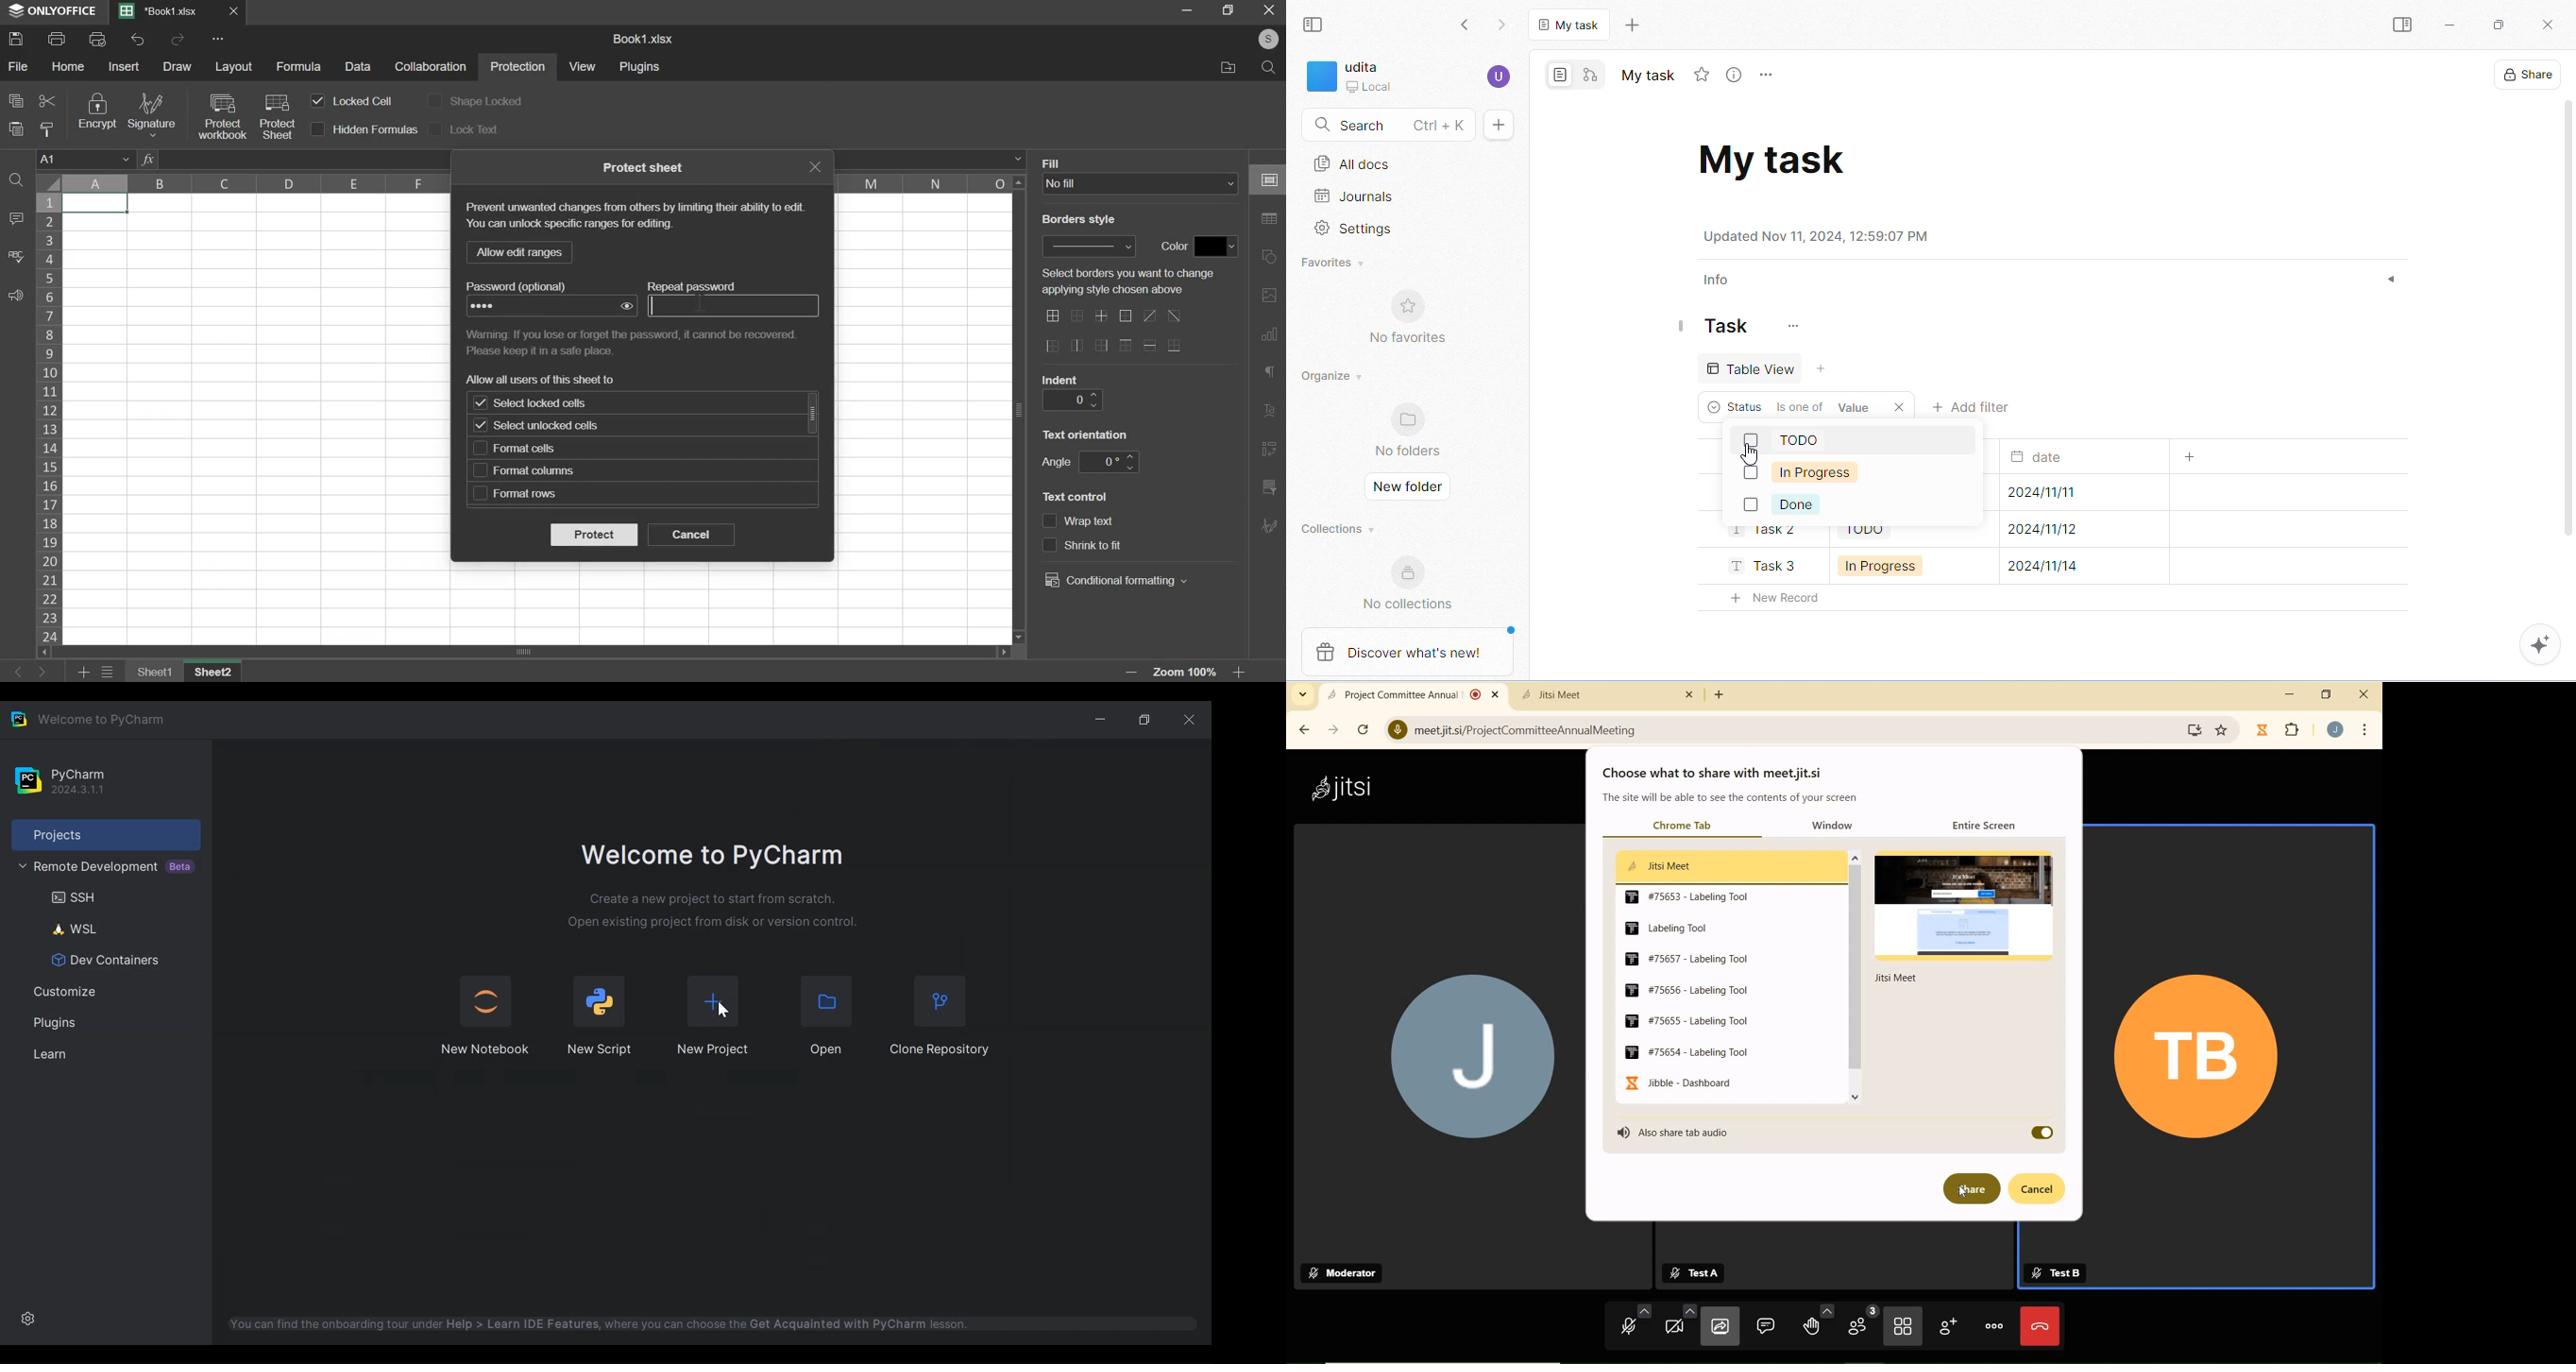 This screenshot has width=2576, height=1372. I want to click on Jitsi Meet, so click(1726, 865).